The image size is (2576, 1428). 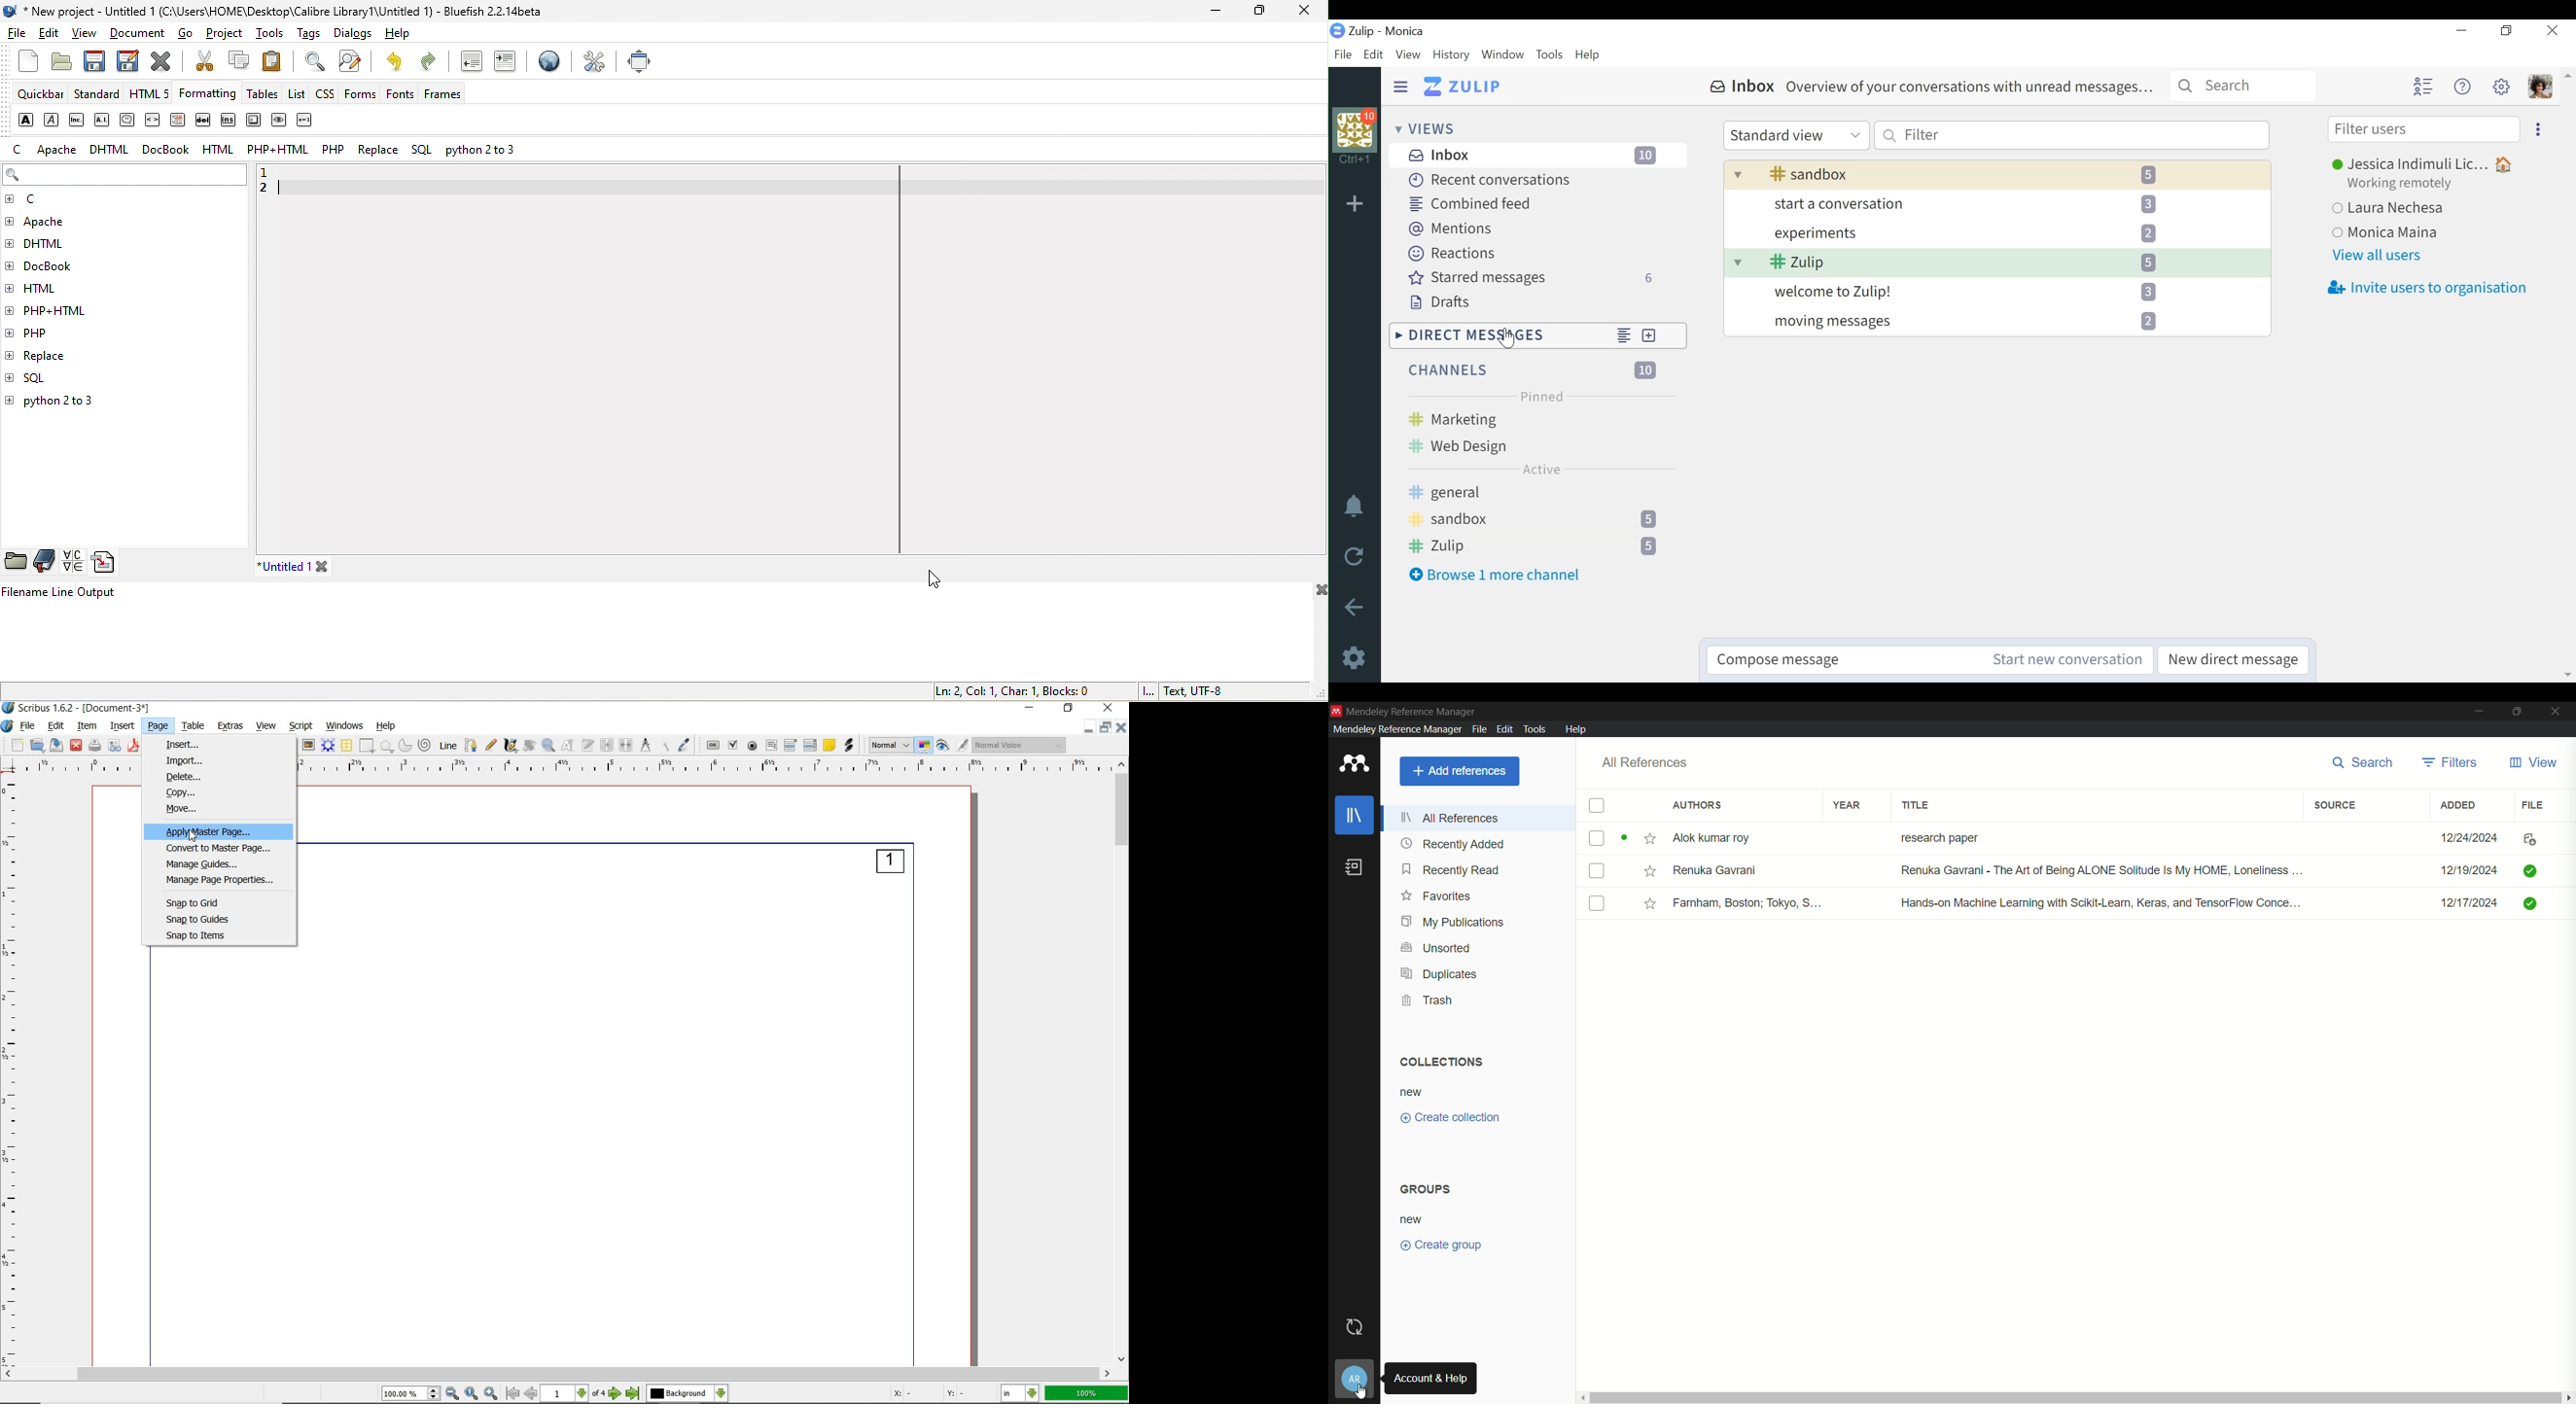 I want to click on copy item properties, so click(x=664, y=746).